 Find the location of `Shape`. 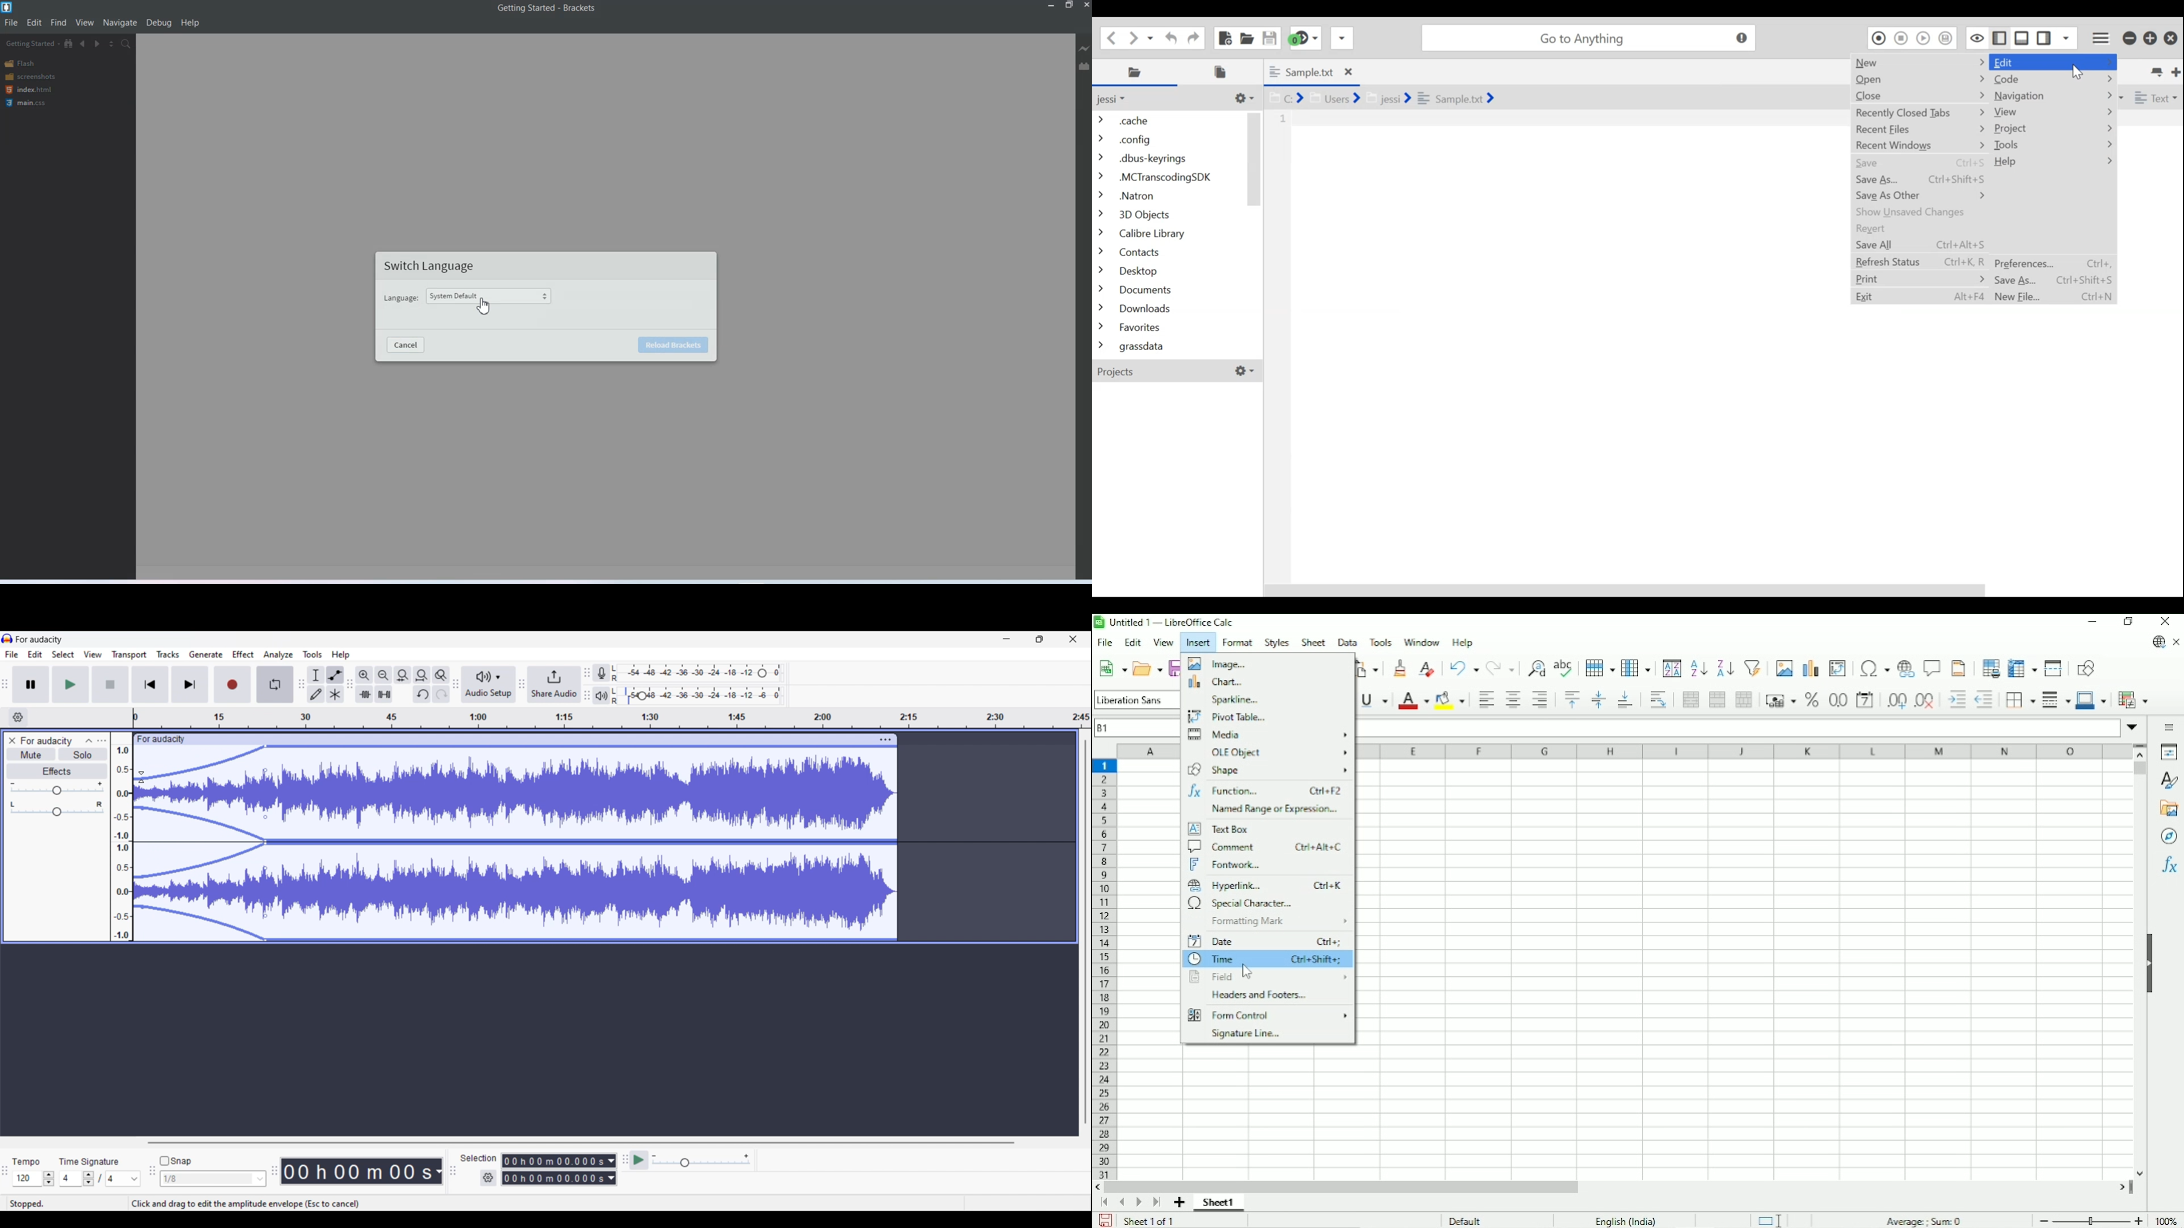

Shape is located at coordinates (1268, 772).